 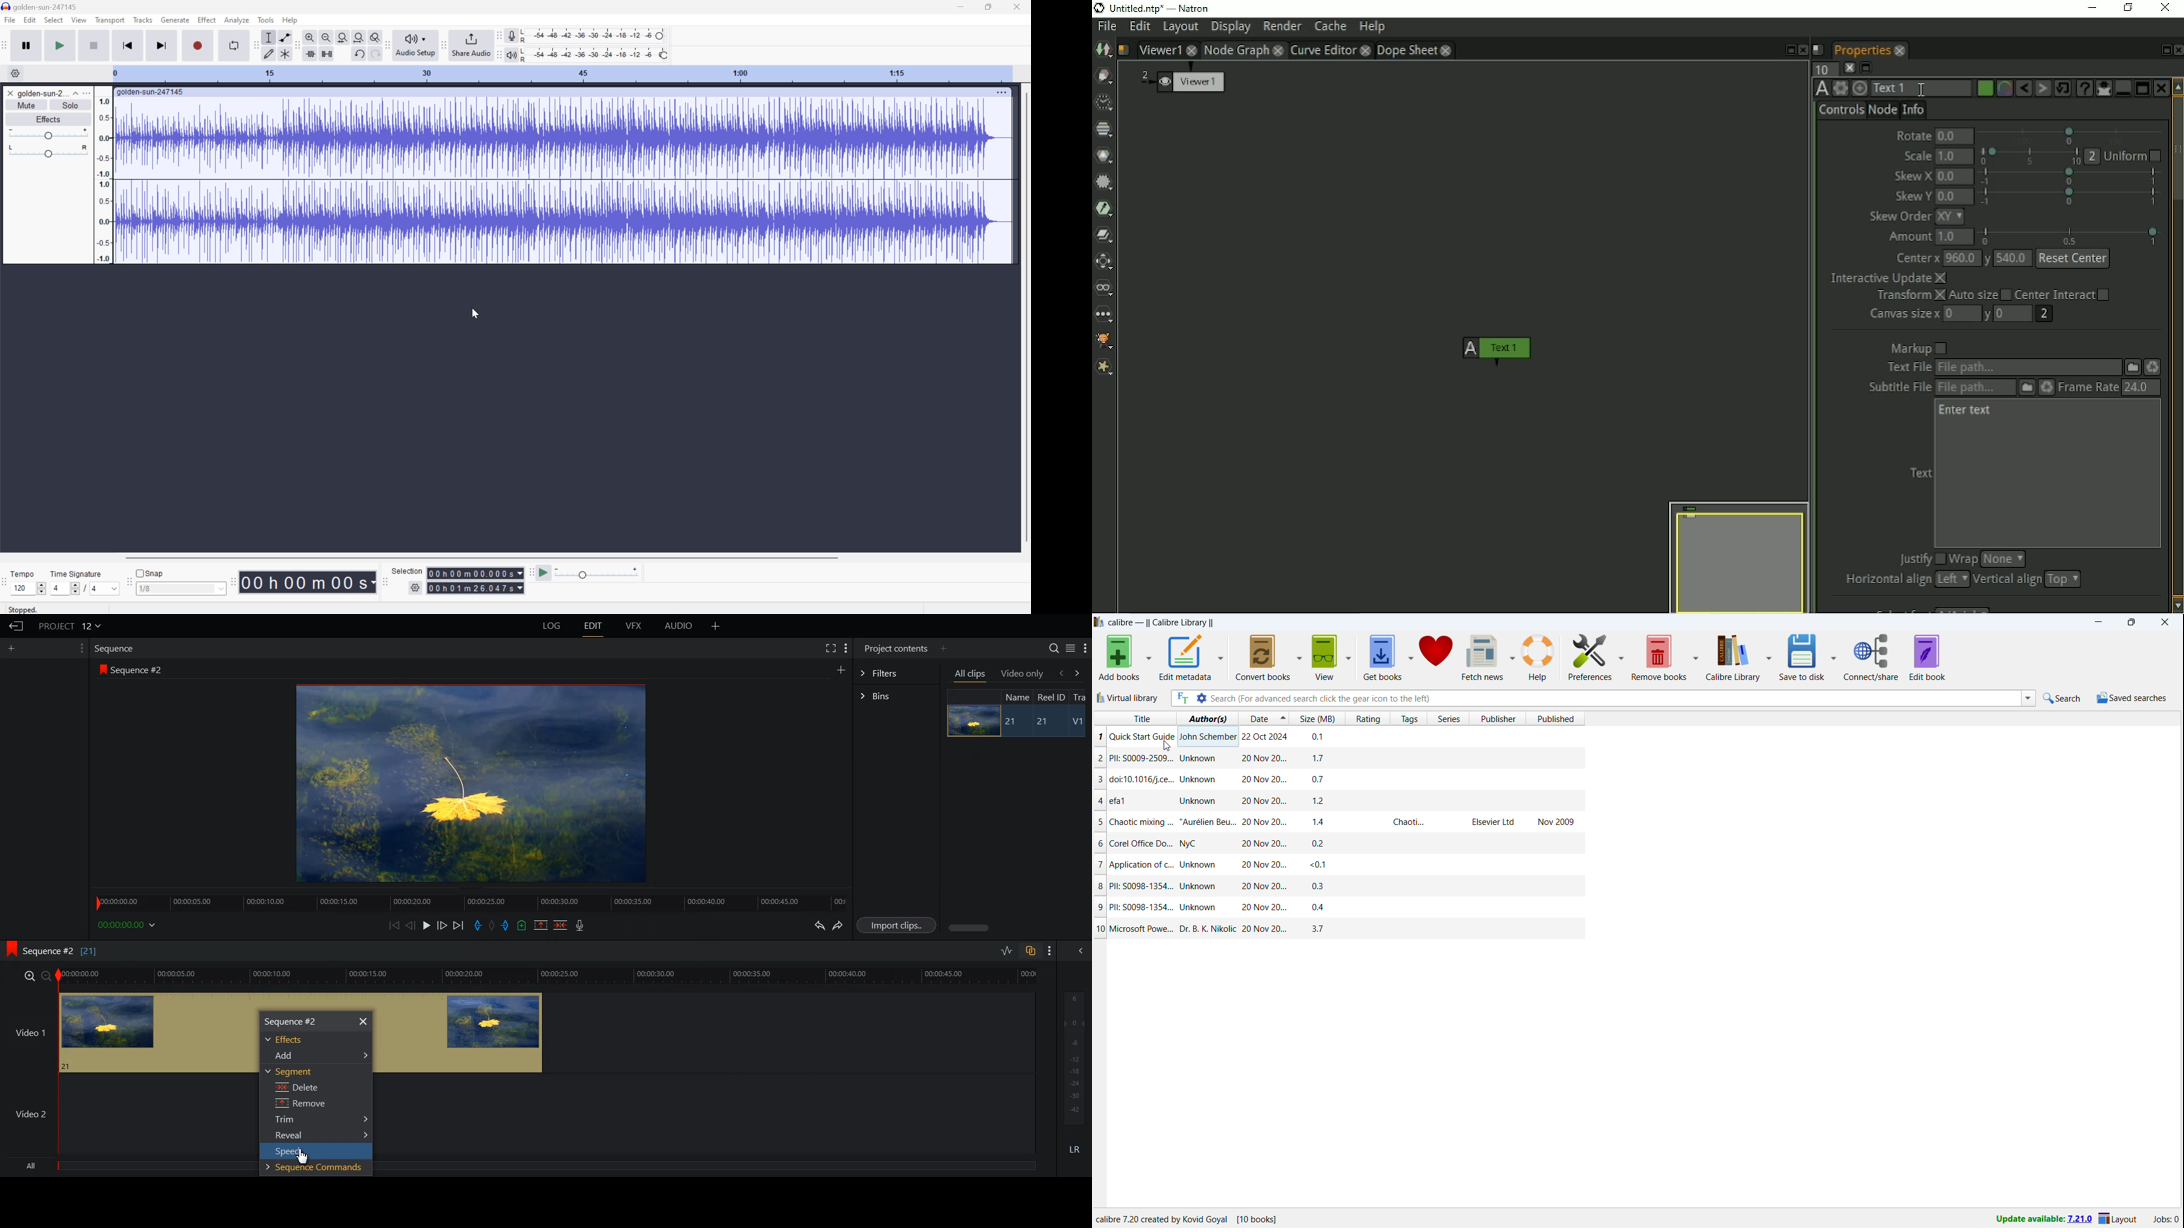 I want to click on Add an Cue in current position, so click(x=522, y=925).